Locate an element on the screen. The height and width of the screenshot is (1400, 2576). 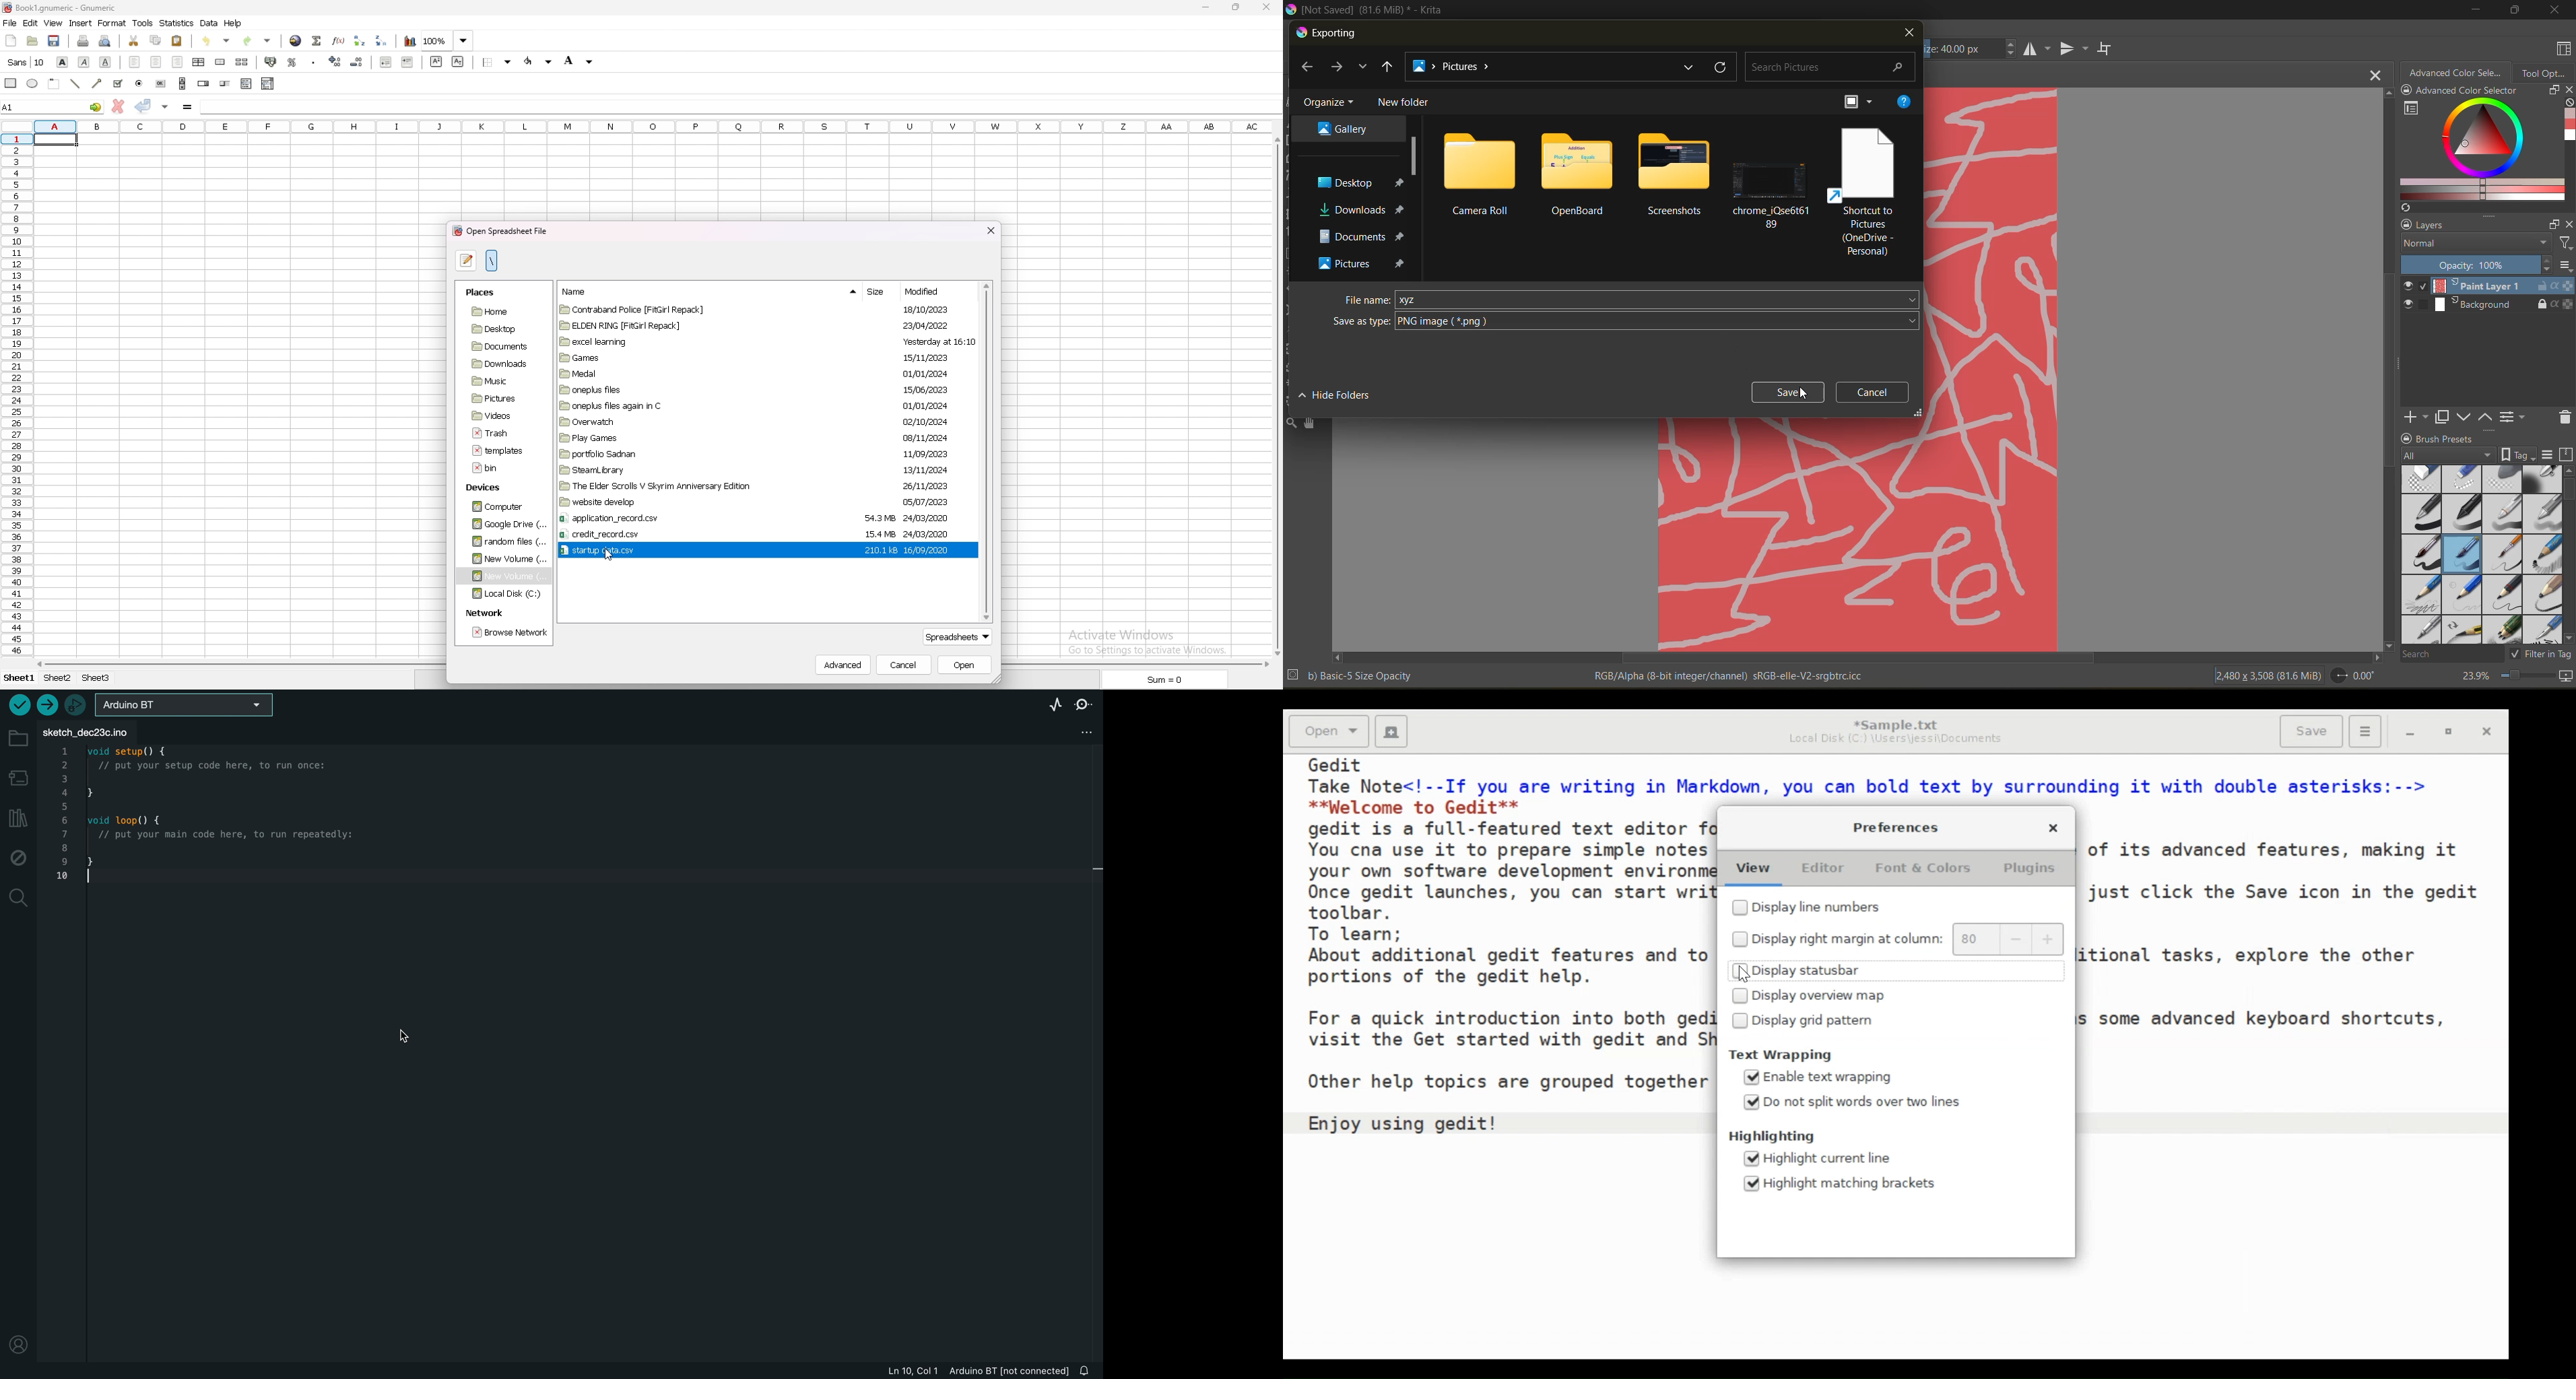
forward is located at coordinates (1340, 68).